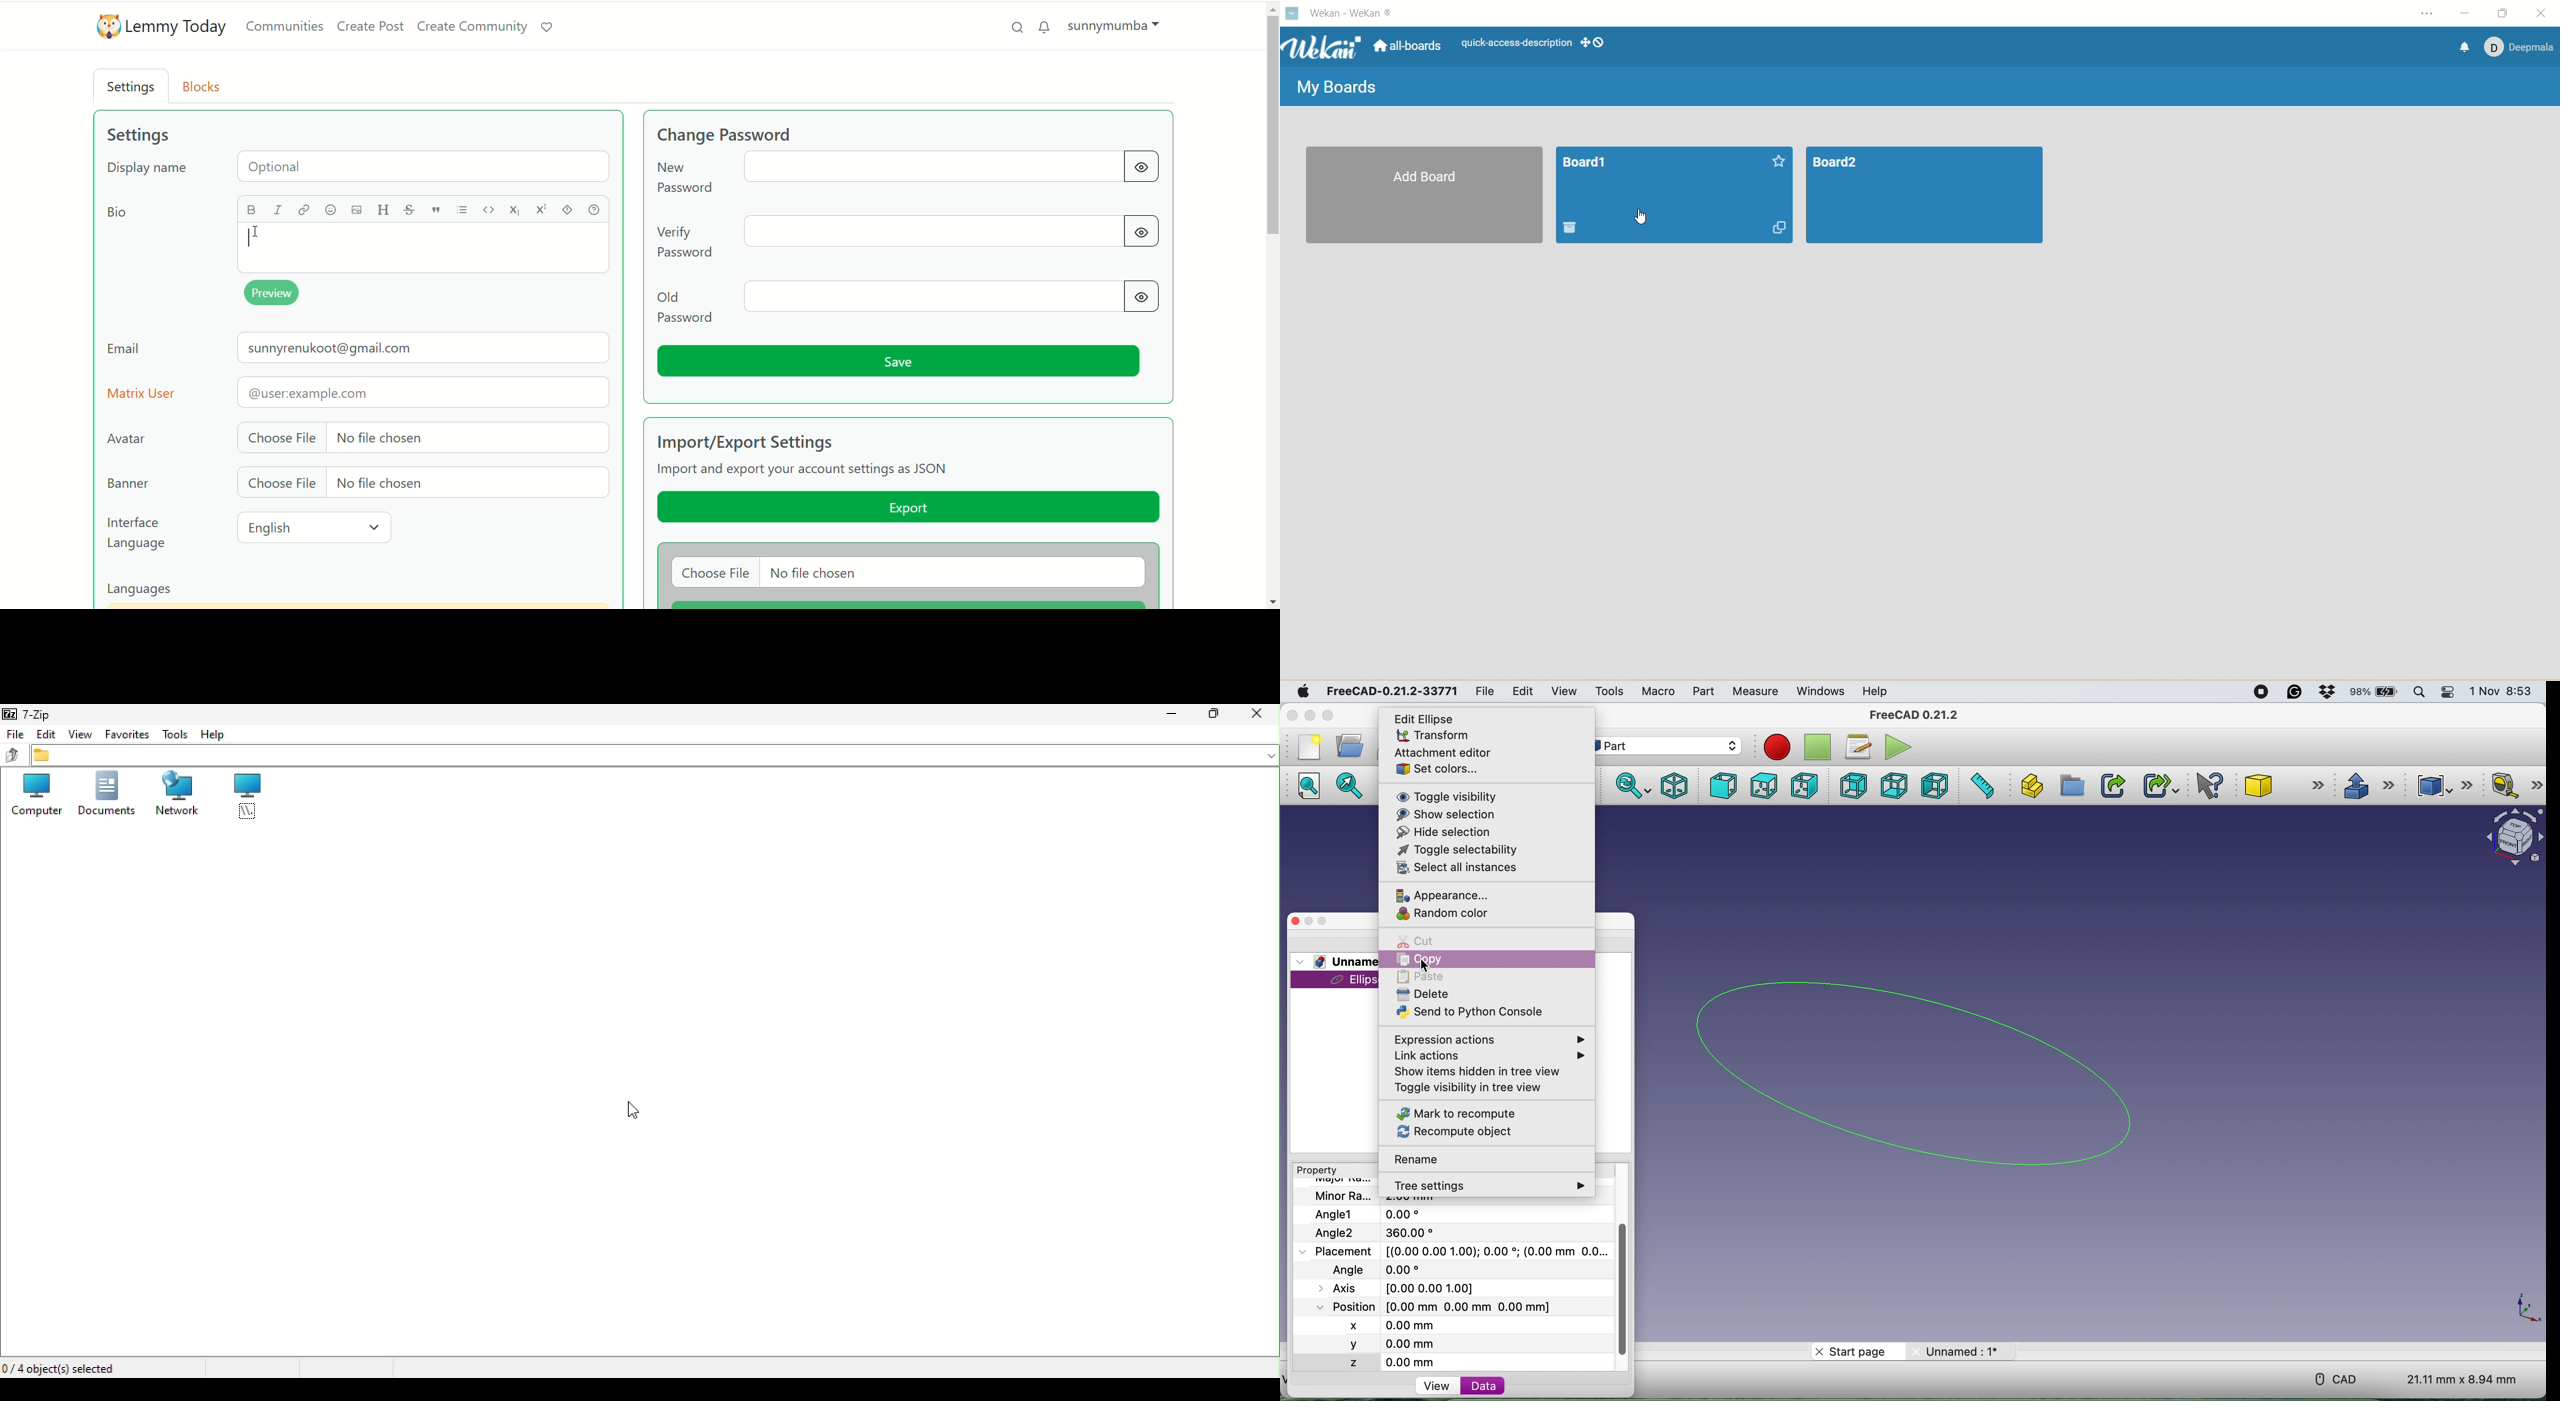  I want to click on data, so click(1484, 1386).